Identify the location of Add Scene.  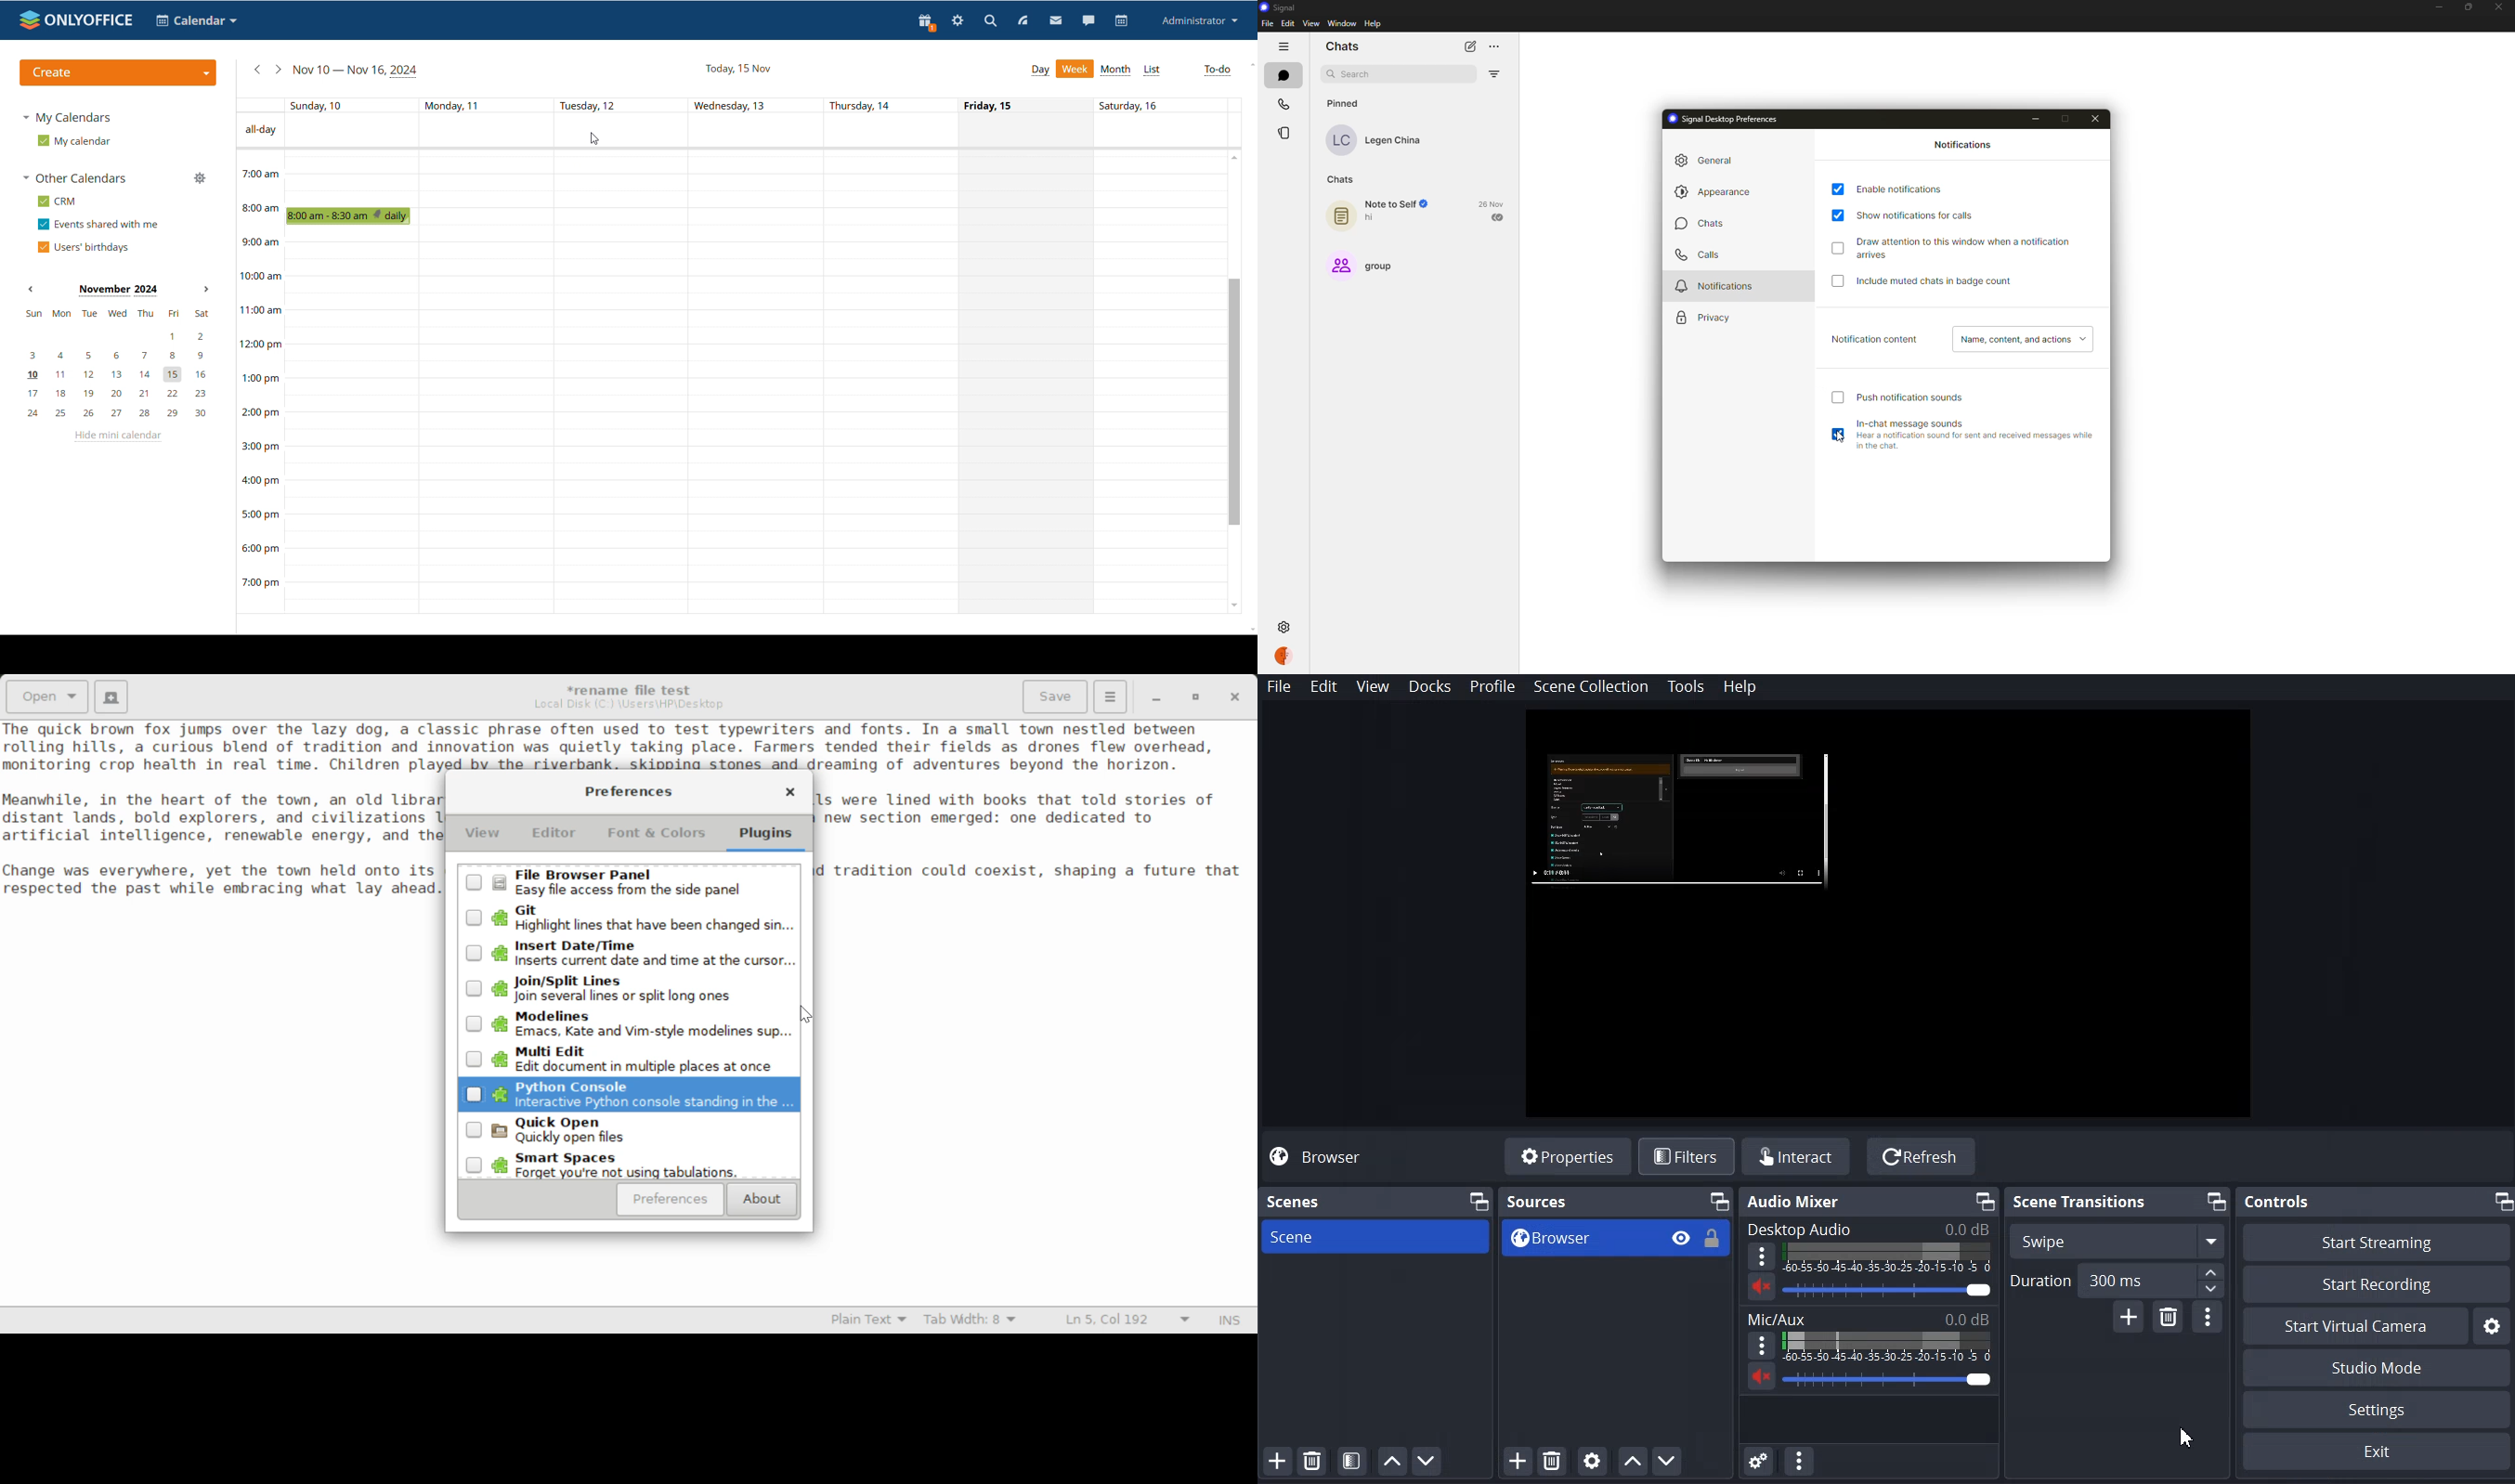
(1276, 1461).